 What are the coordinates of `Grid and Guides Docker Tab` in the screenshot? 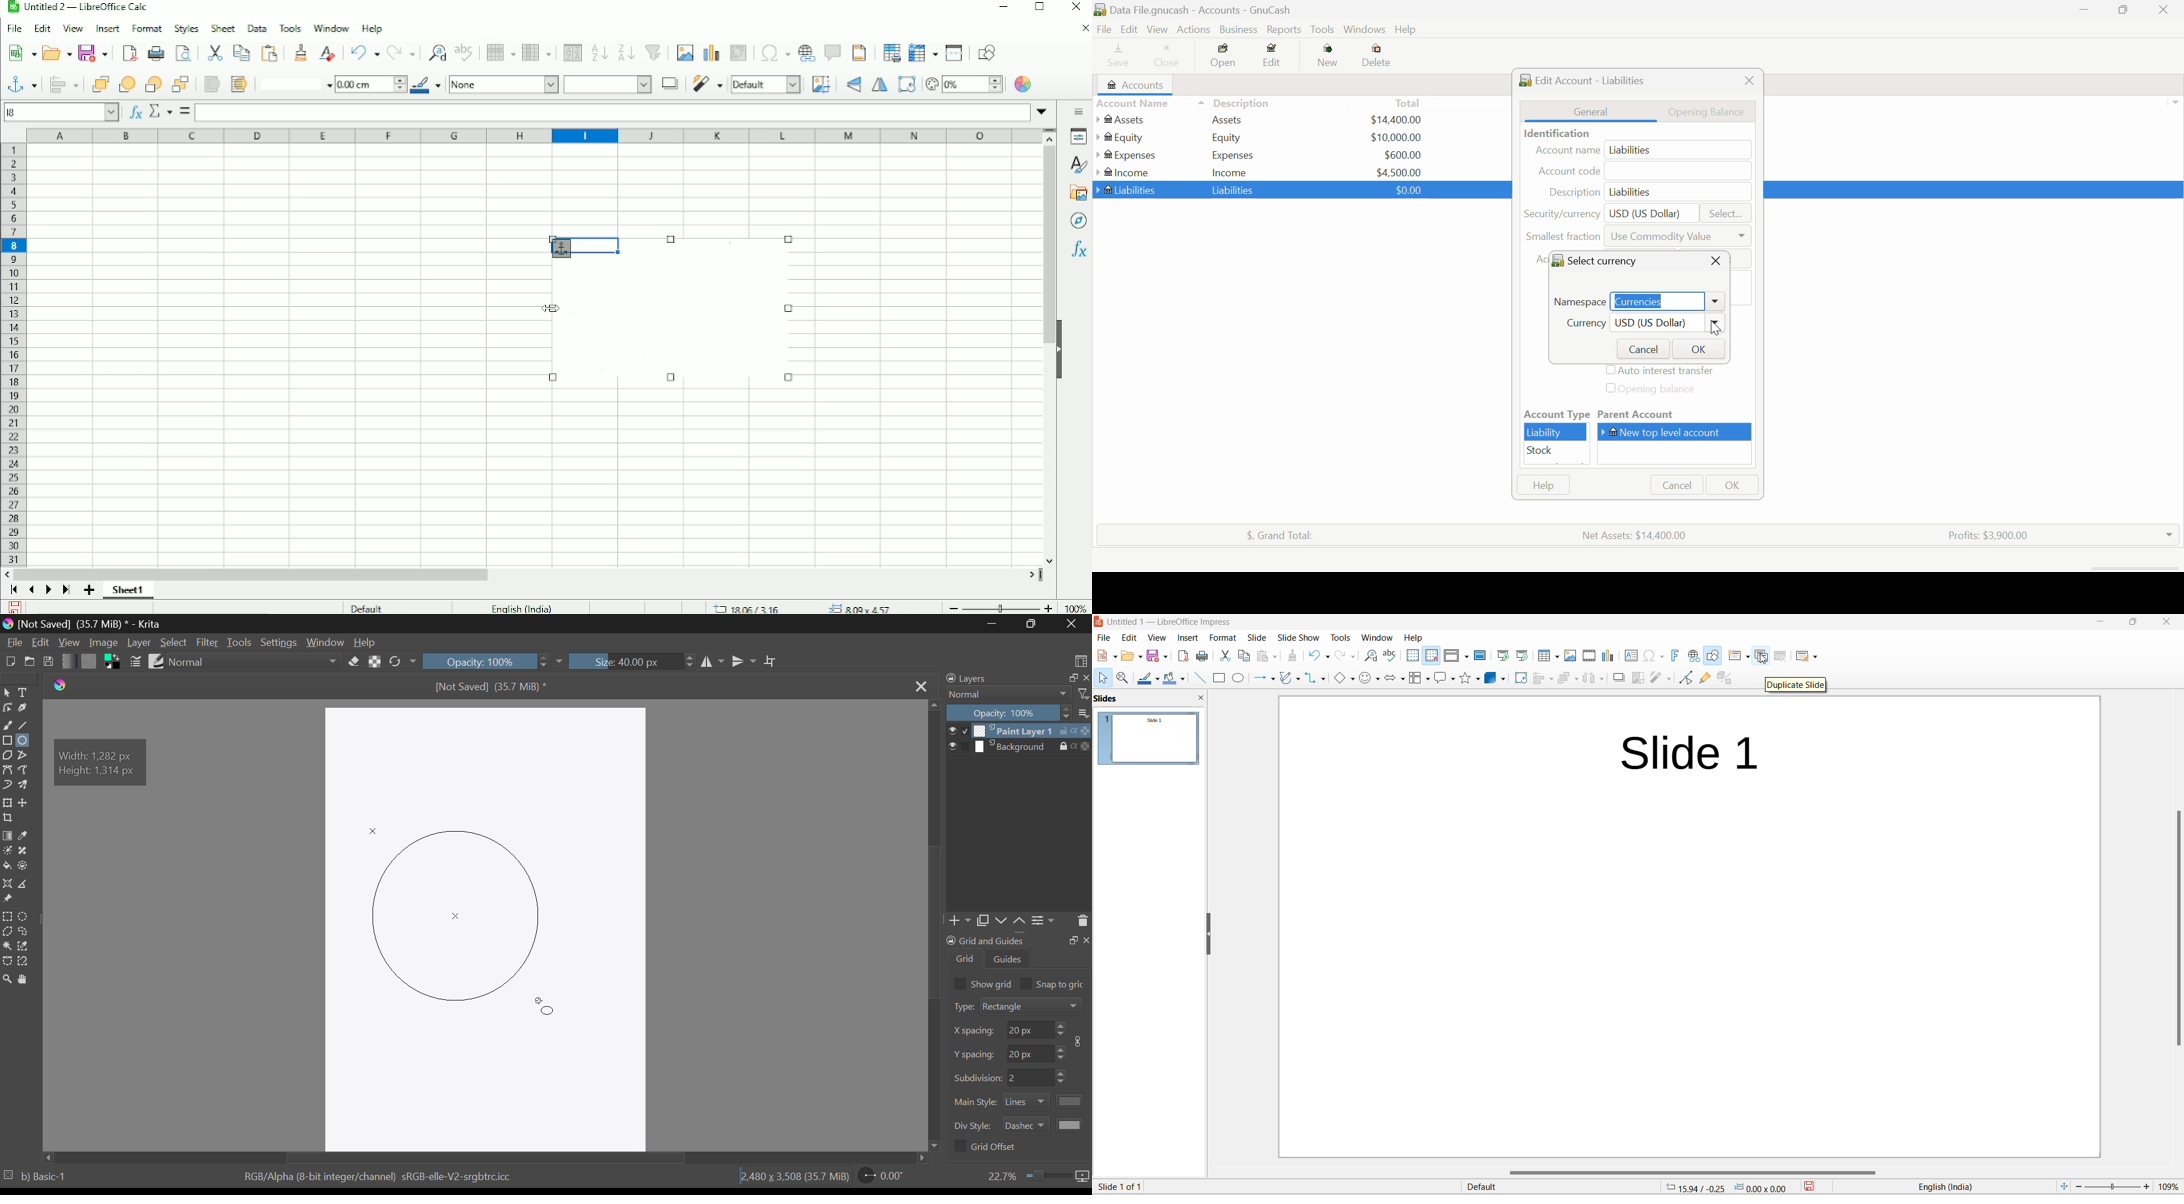 It's located at (1018, 953).